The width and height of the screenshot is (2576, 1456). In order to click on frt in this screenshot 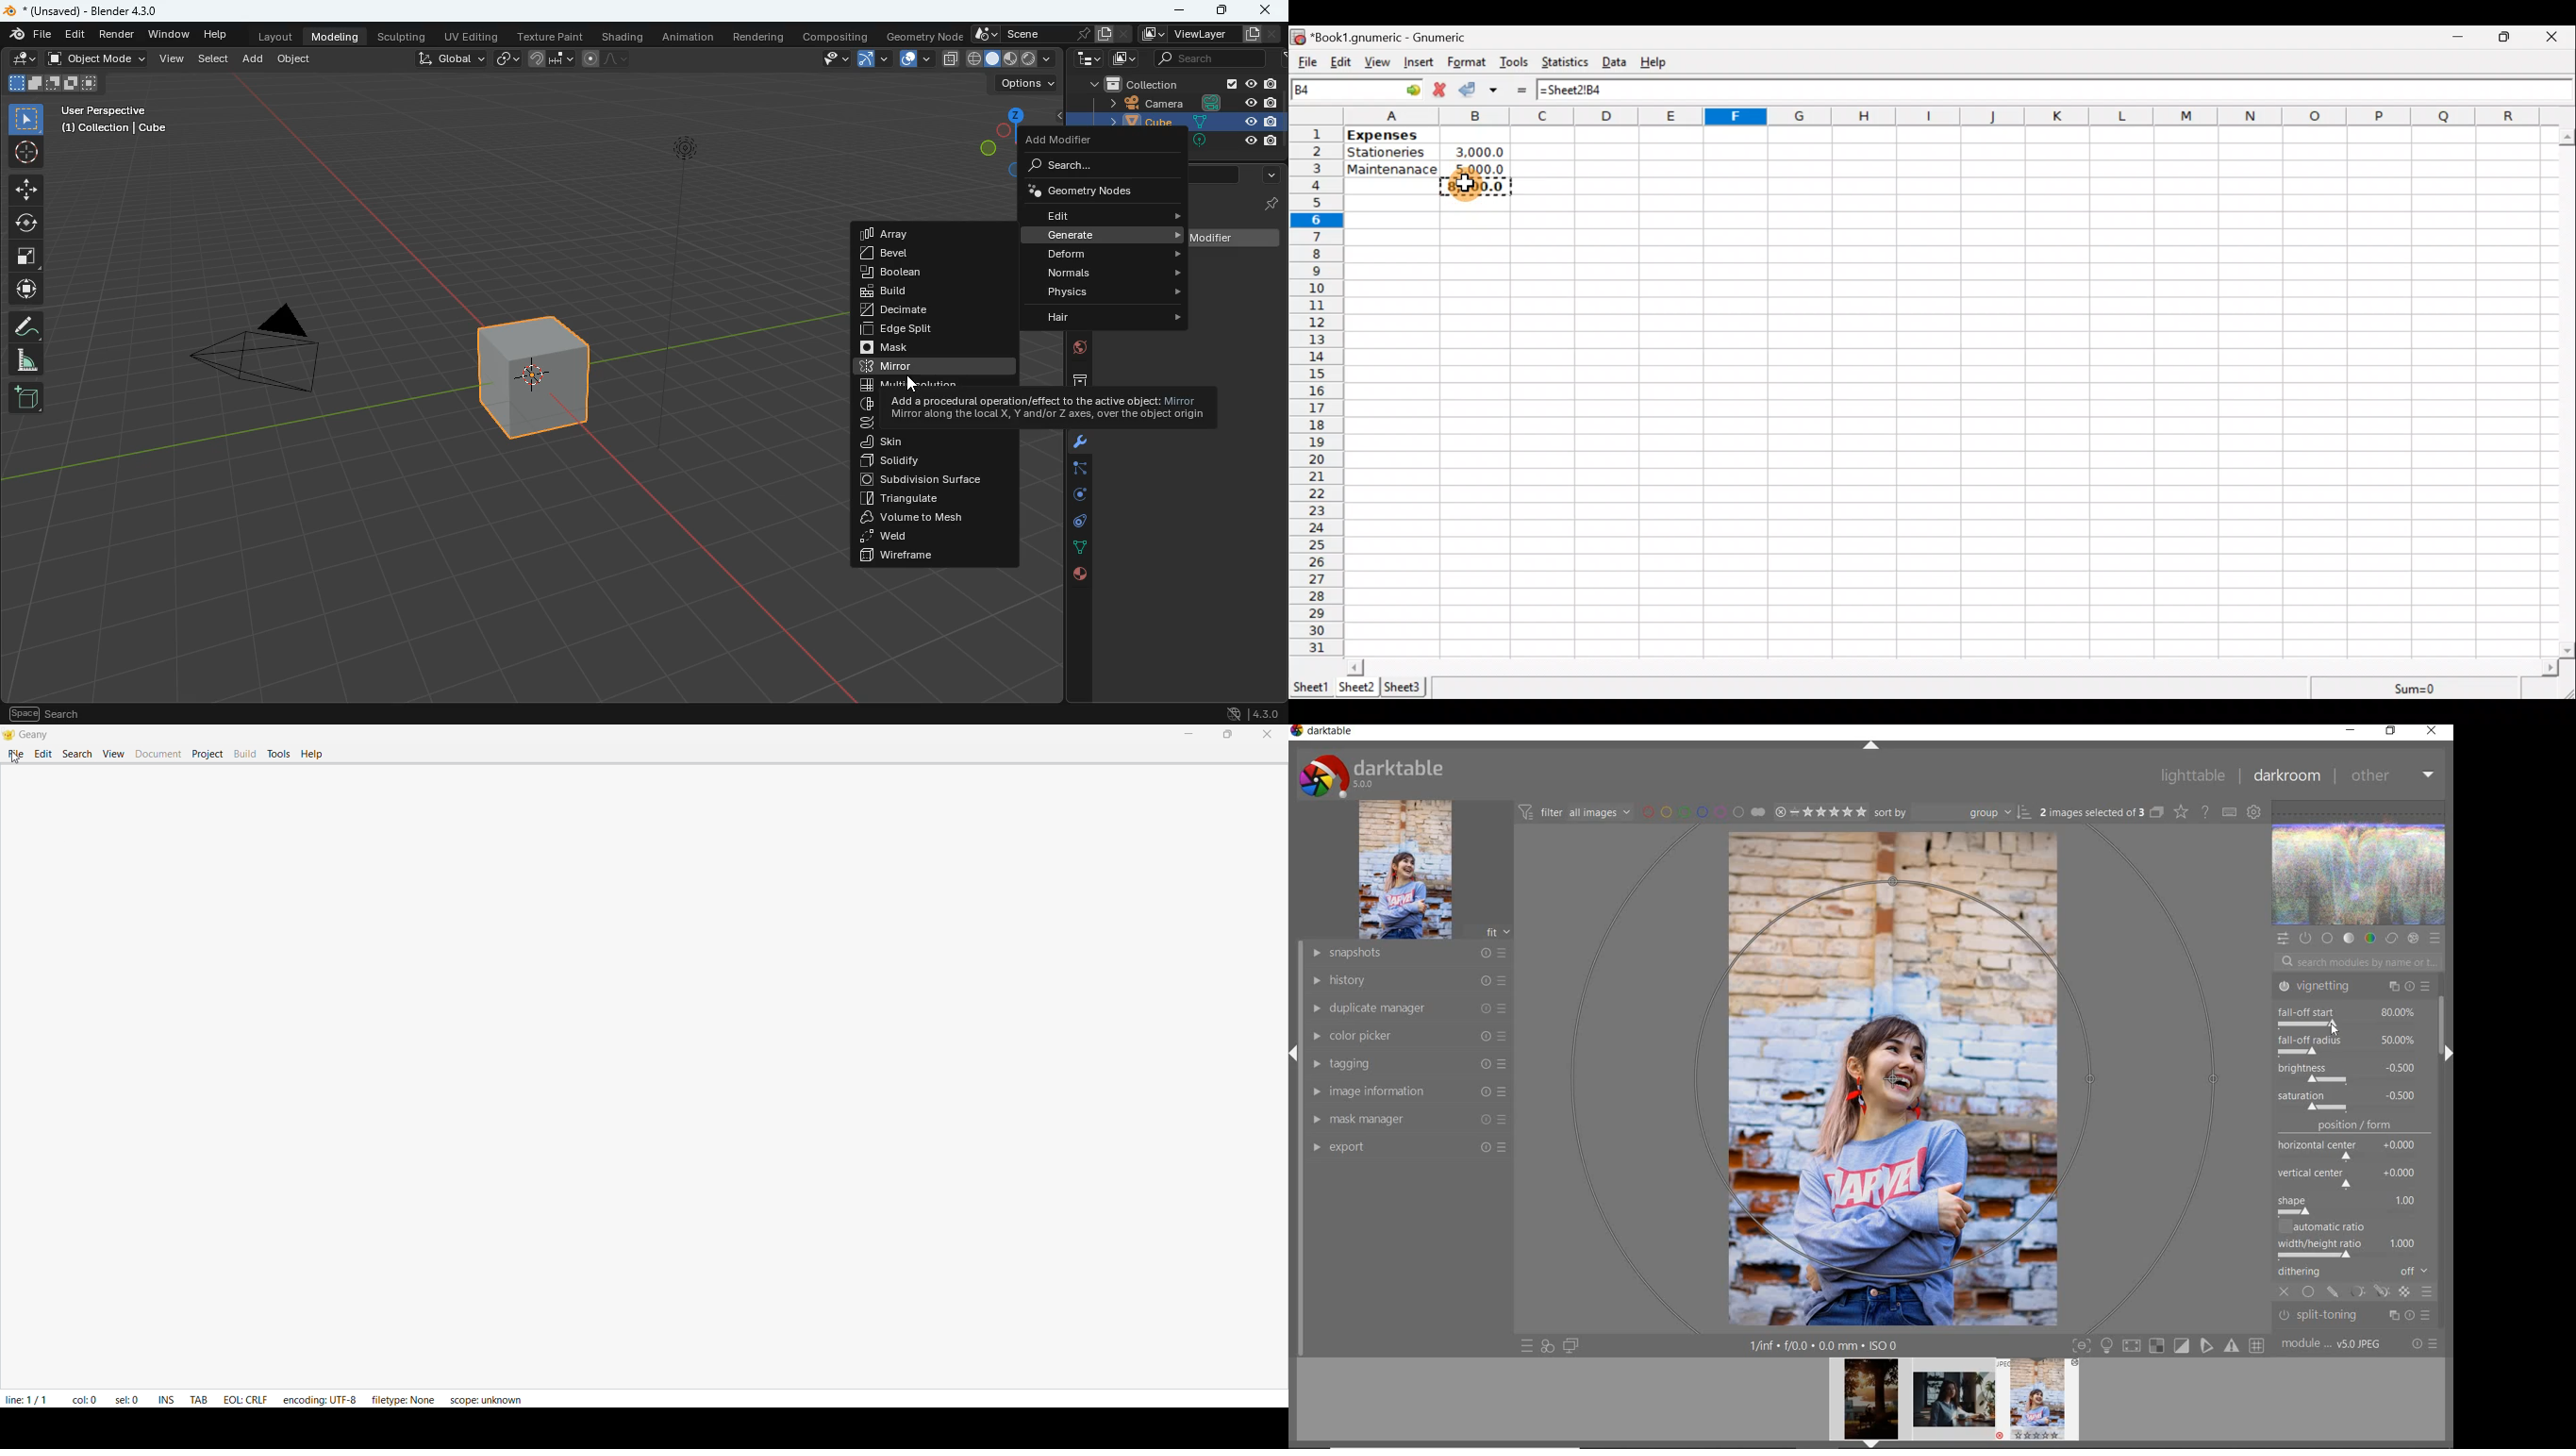, I will do `click(1497, 930)`.